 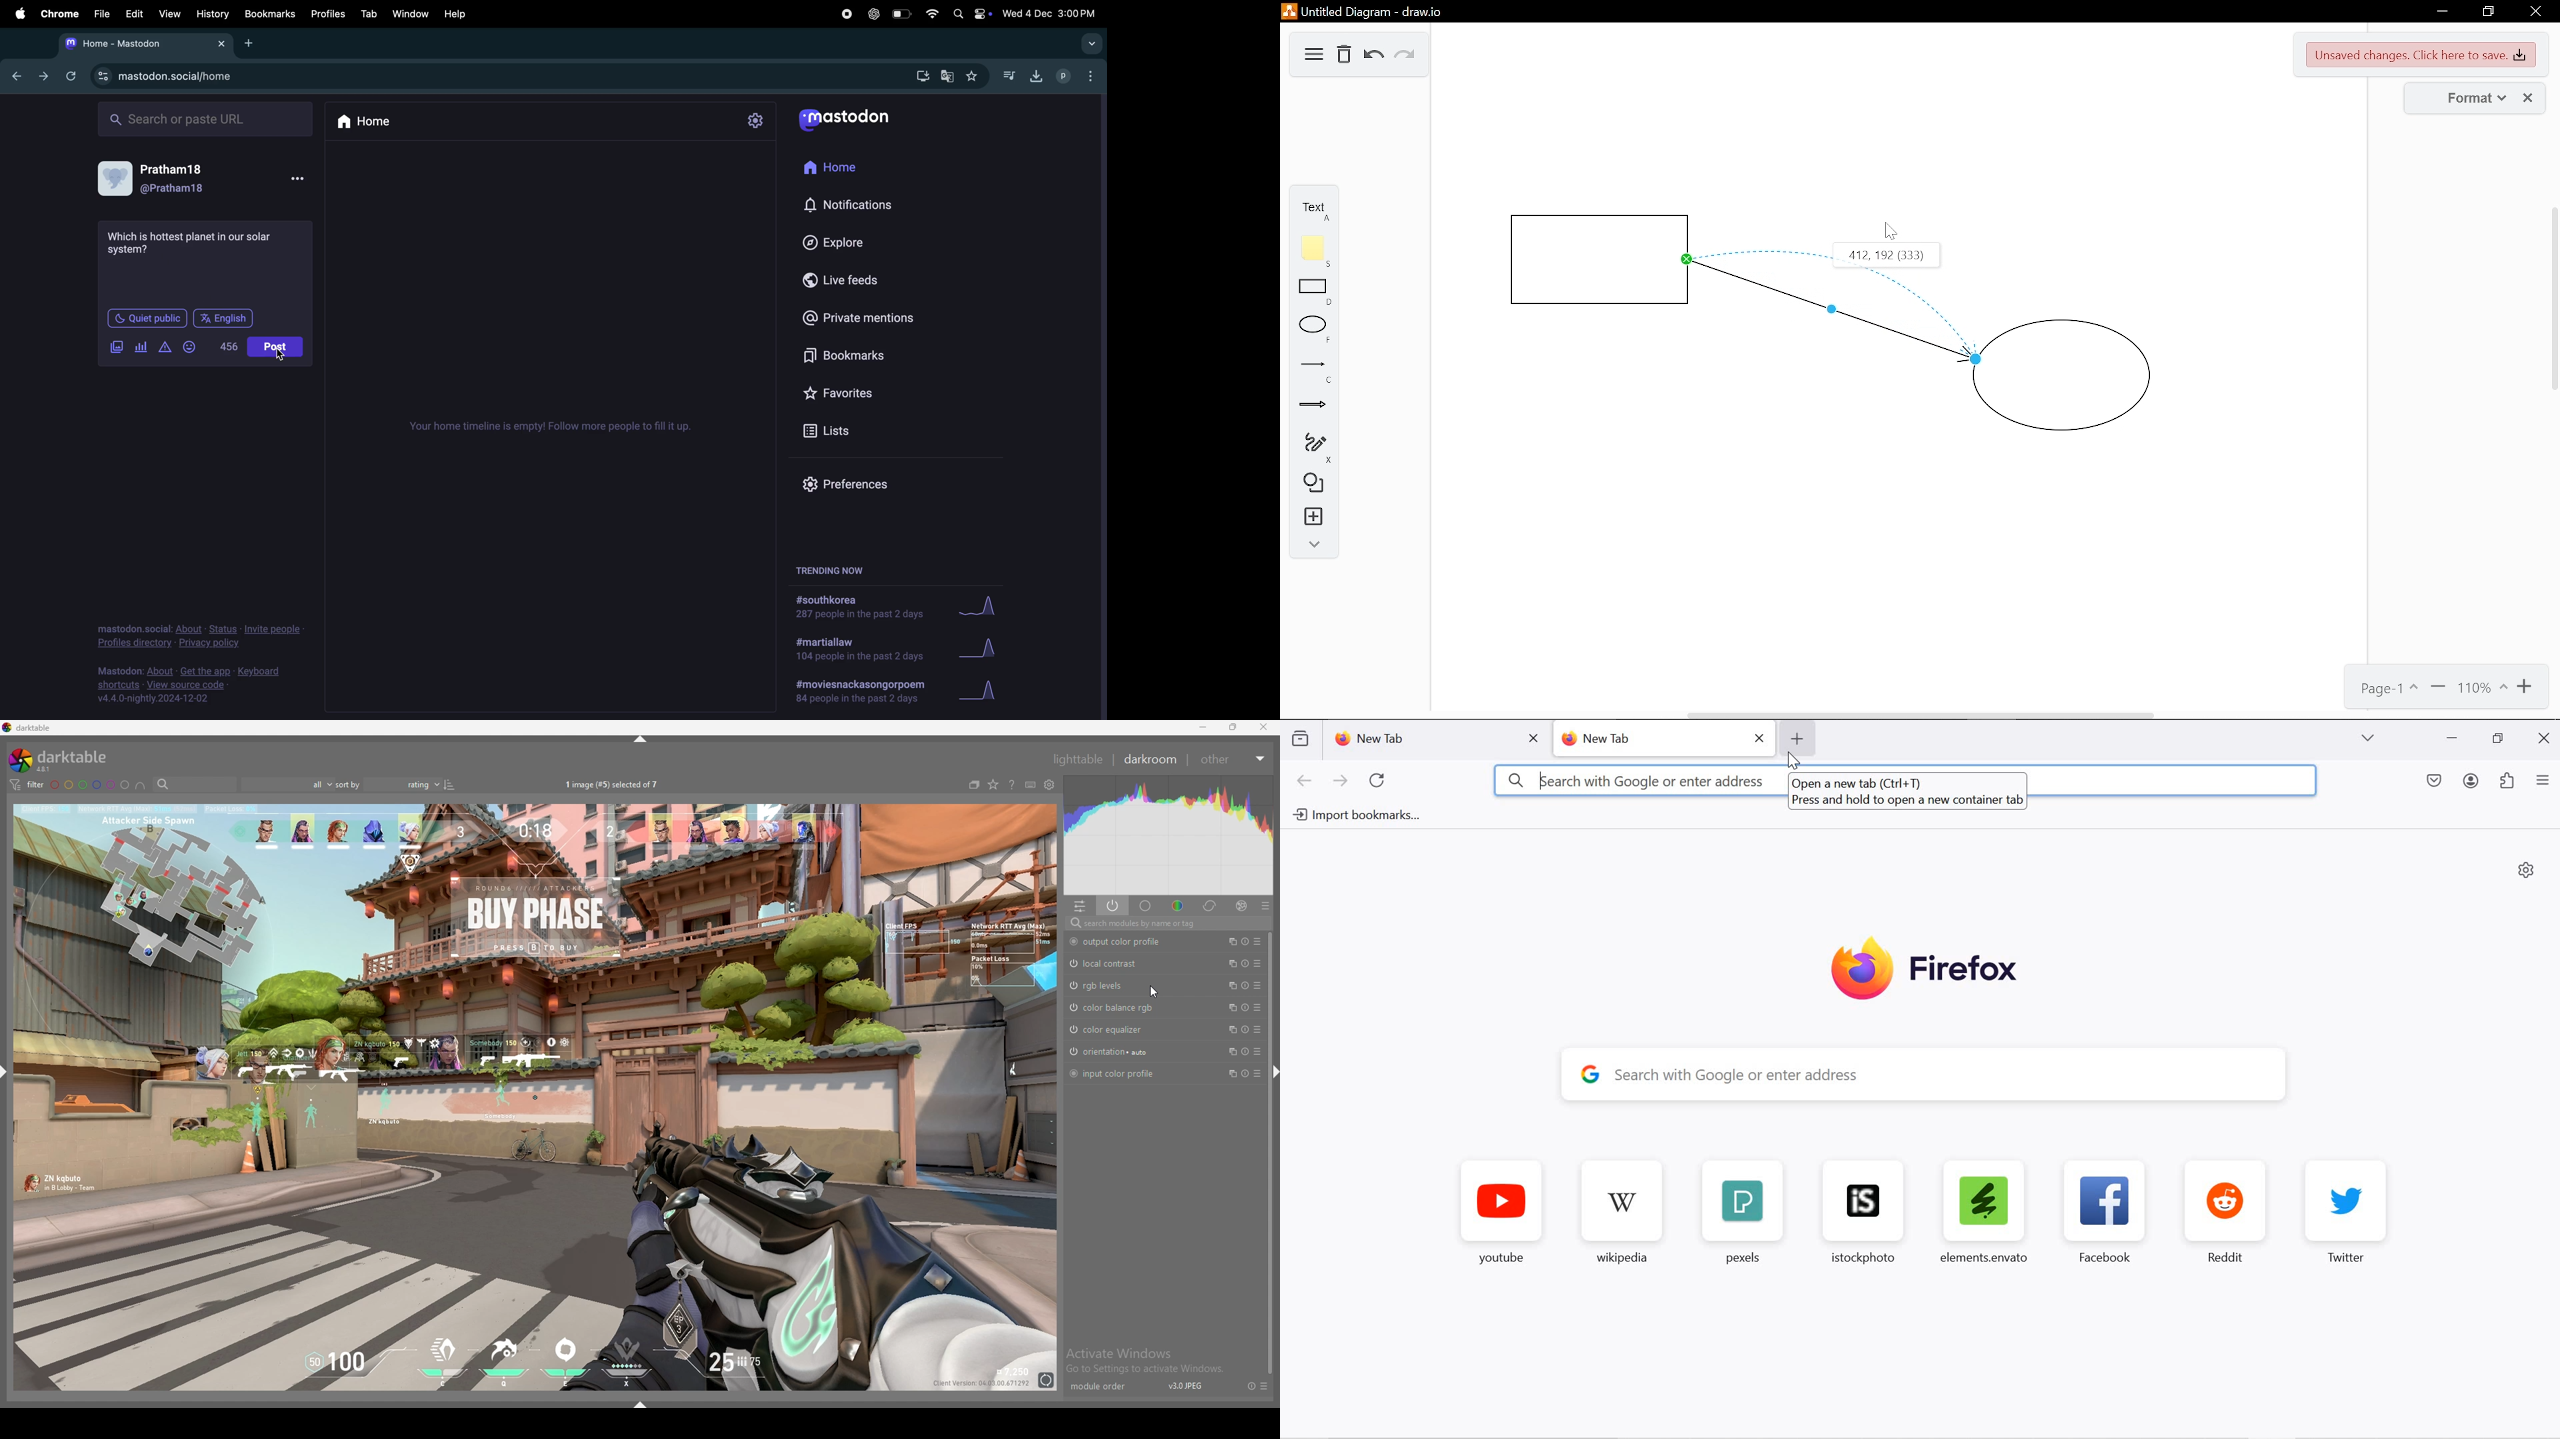 I want to click on google logo, so click(x=1590, y=1073).